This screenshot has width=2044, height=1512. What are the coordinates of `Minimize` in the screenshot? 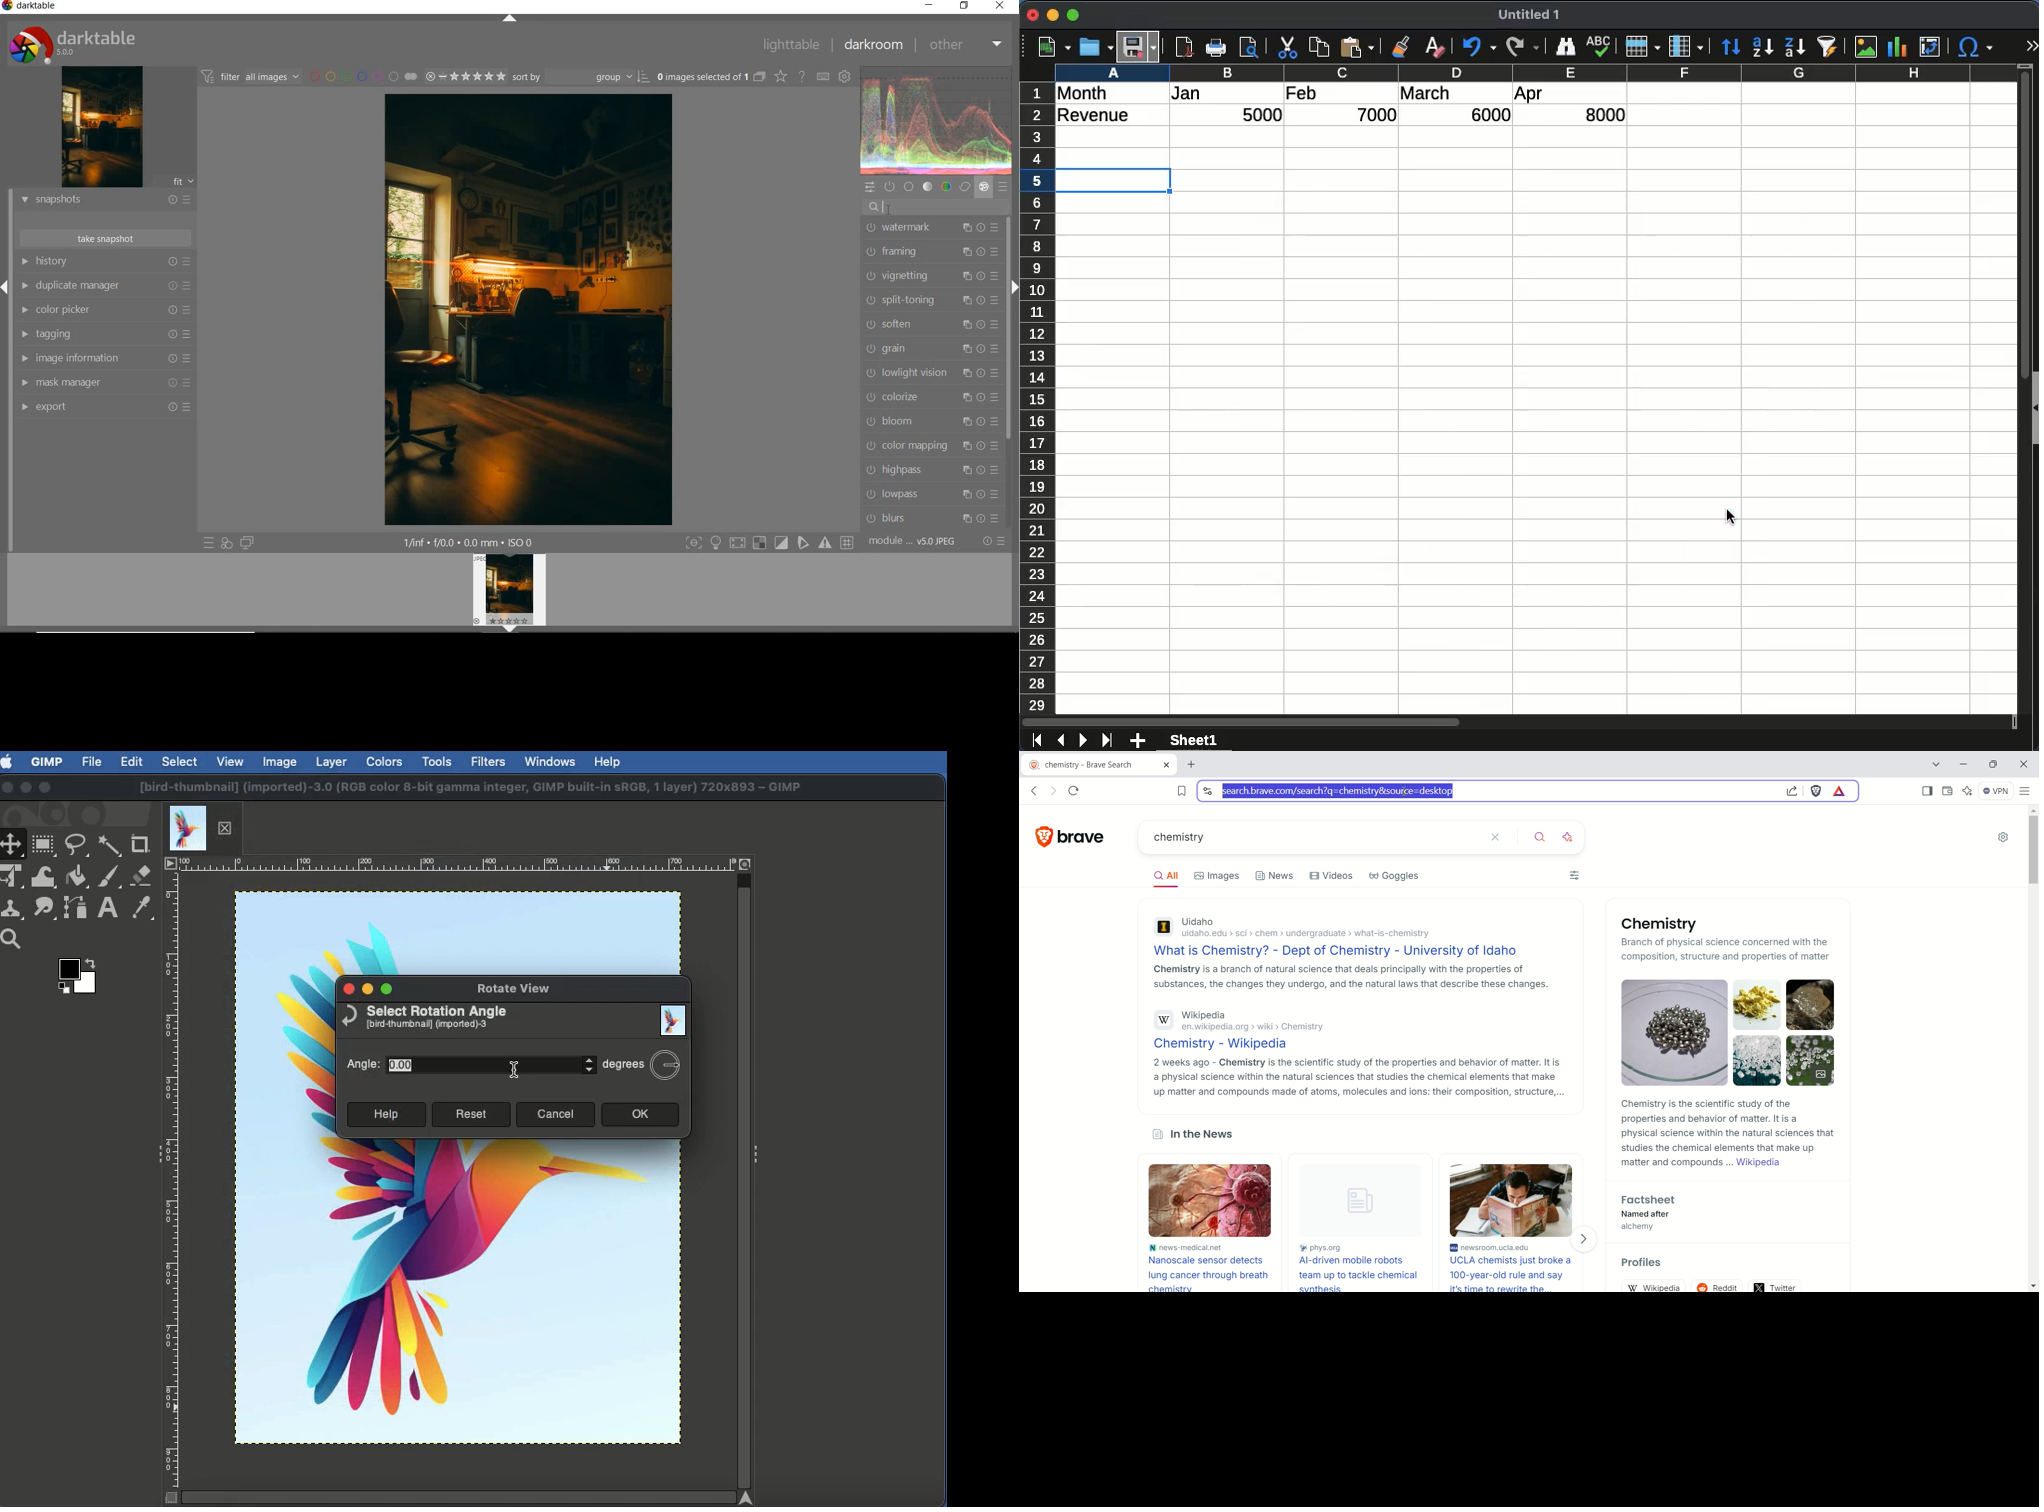 It's located at (367, 990).